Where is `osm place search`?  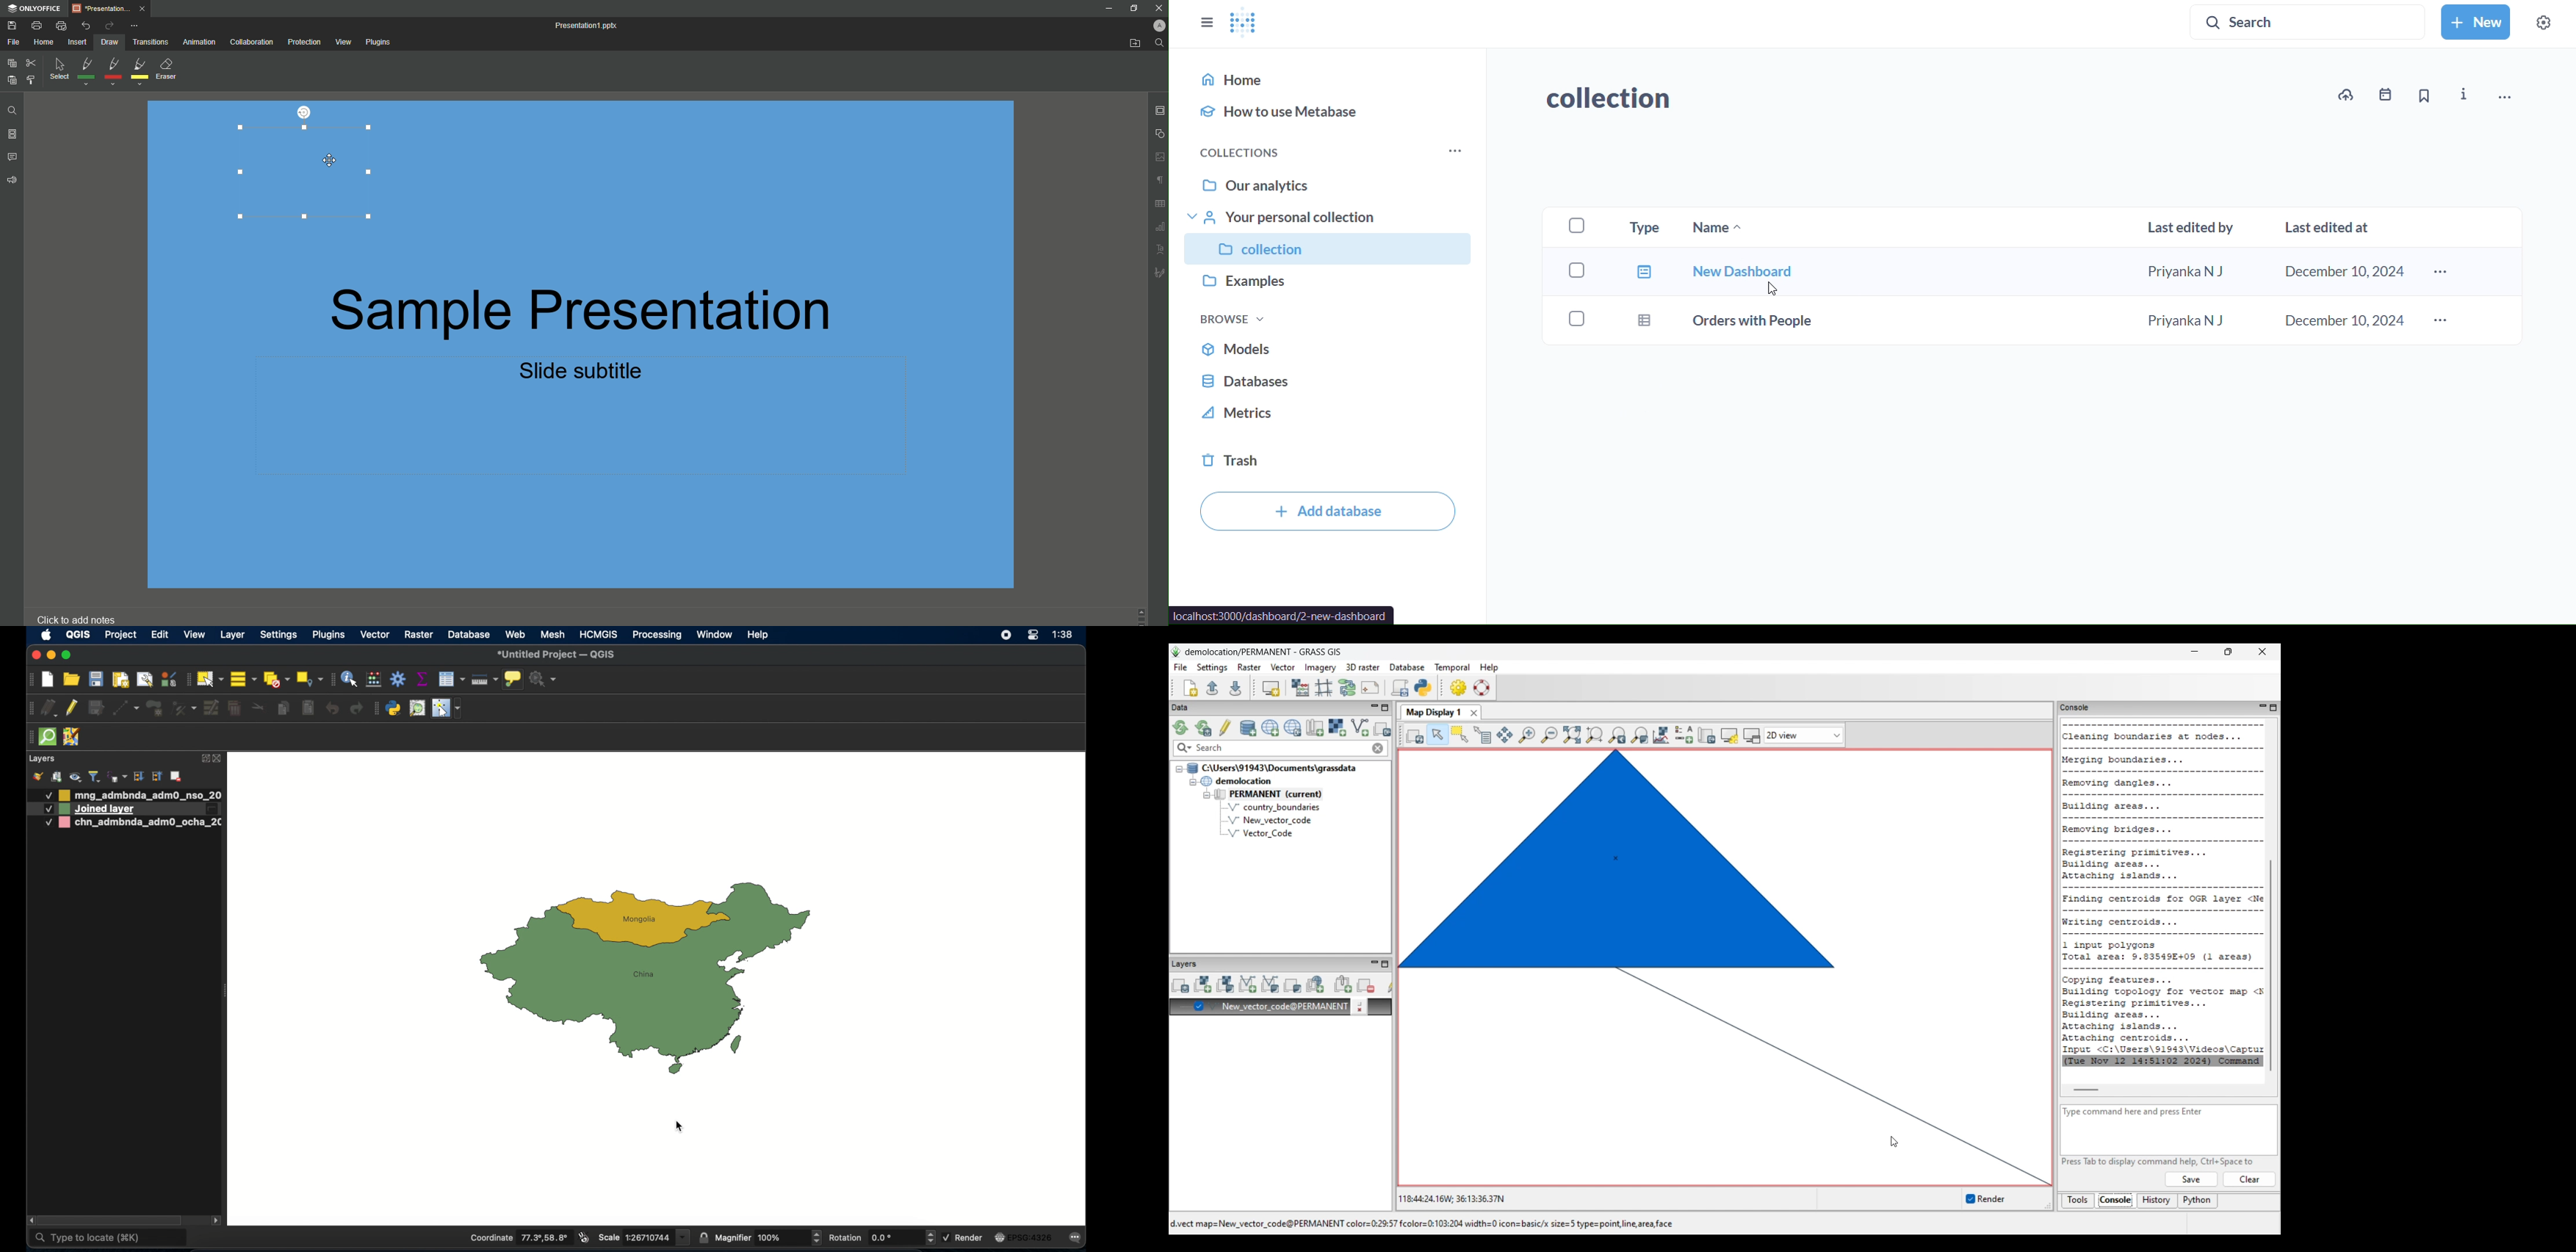 osm place search is located at coordinates (418, 709).